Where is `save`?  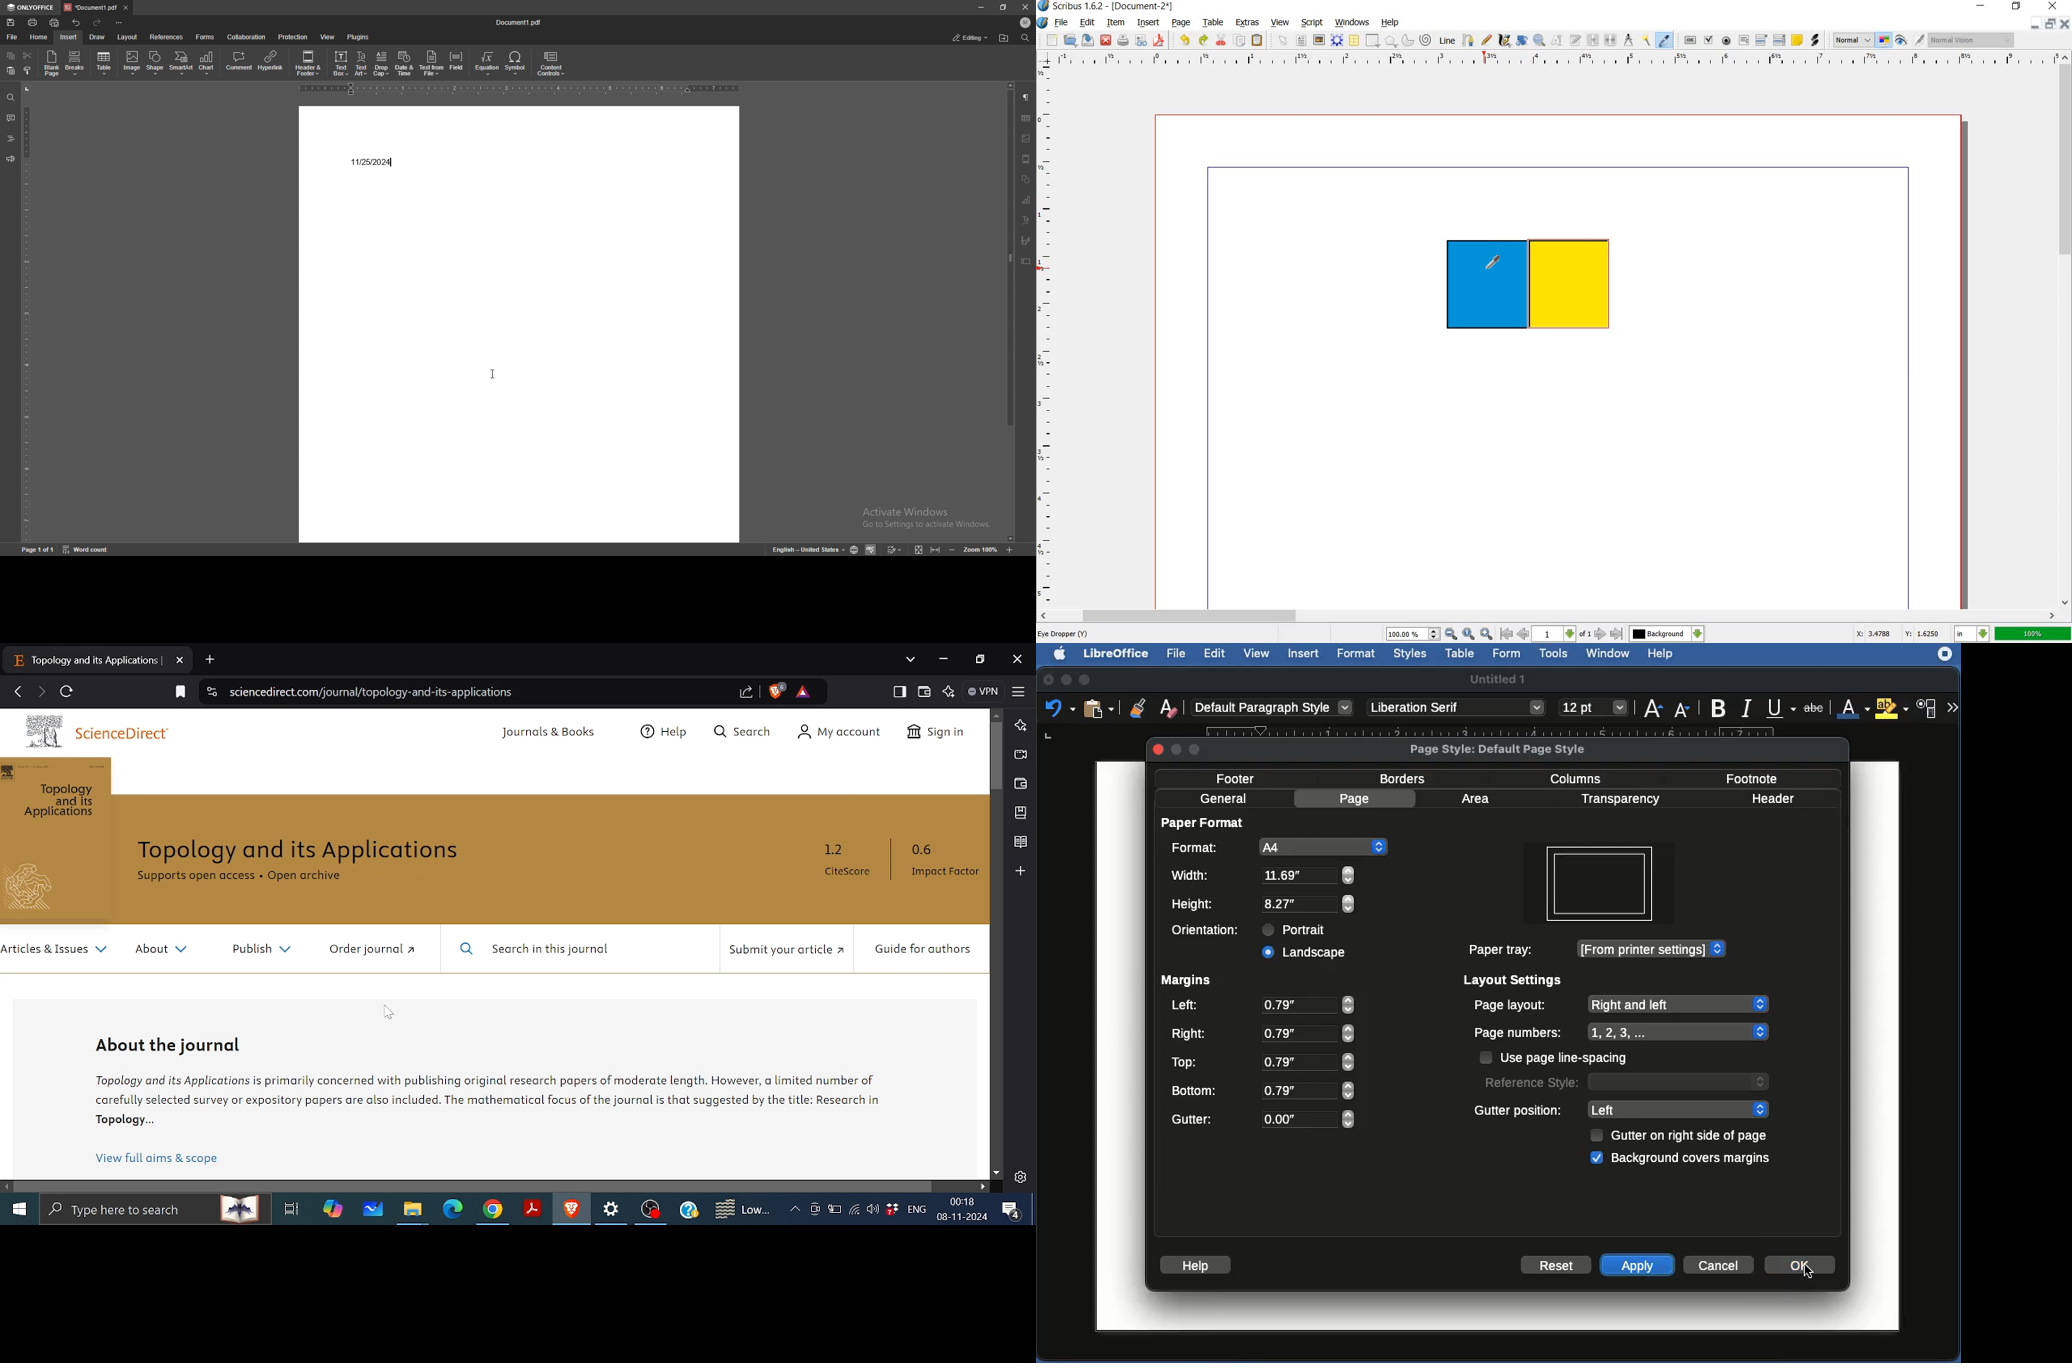
save is located at coordinates (11, 23).